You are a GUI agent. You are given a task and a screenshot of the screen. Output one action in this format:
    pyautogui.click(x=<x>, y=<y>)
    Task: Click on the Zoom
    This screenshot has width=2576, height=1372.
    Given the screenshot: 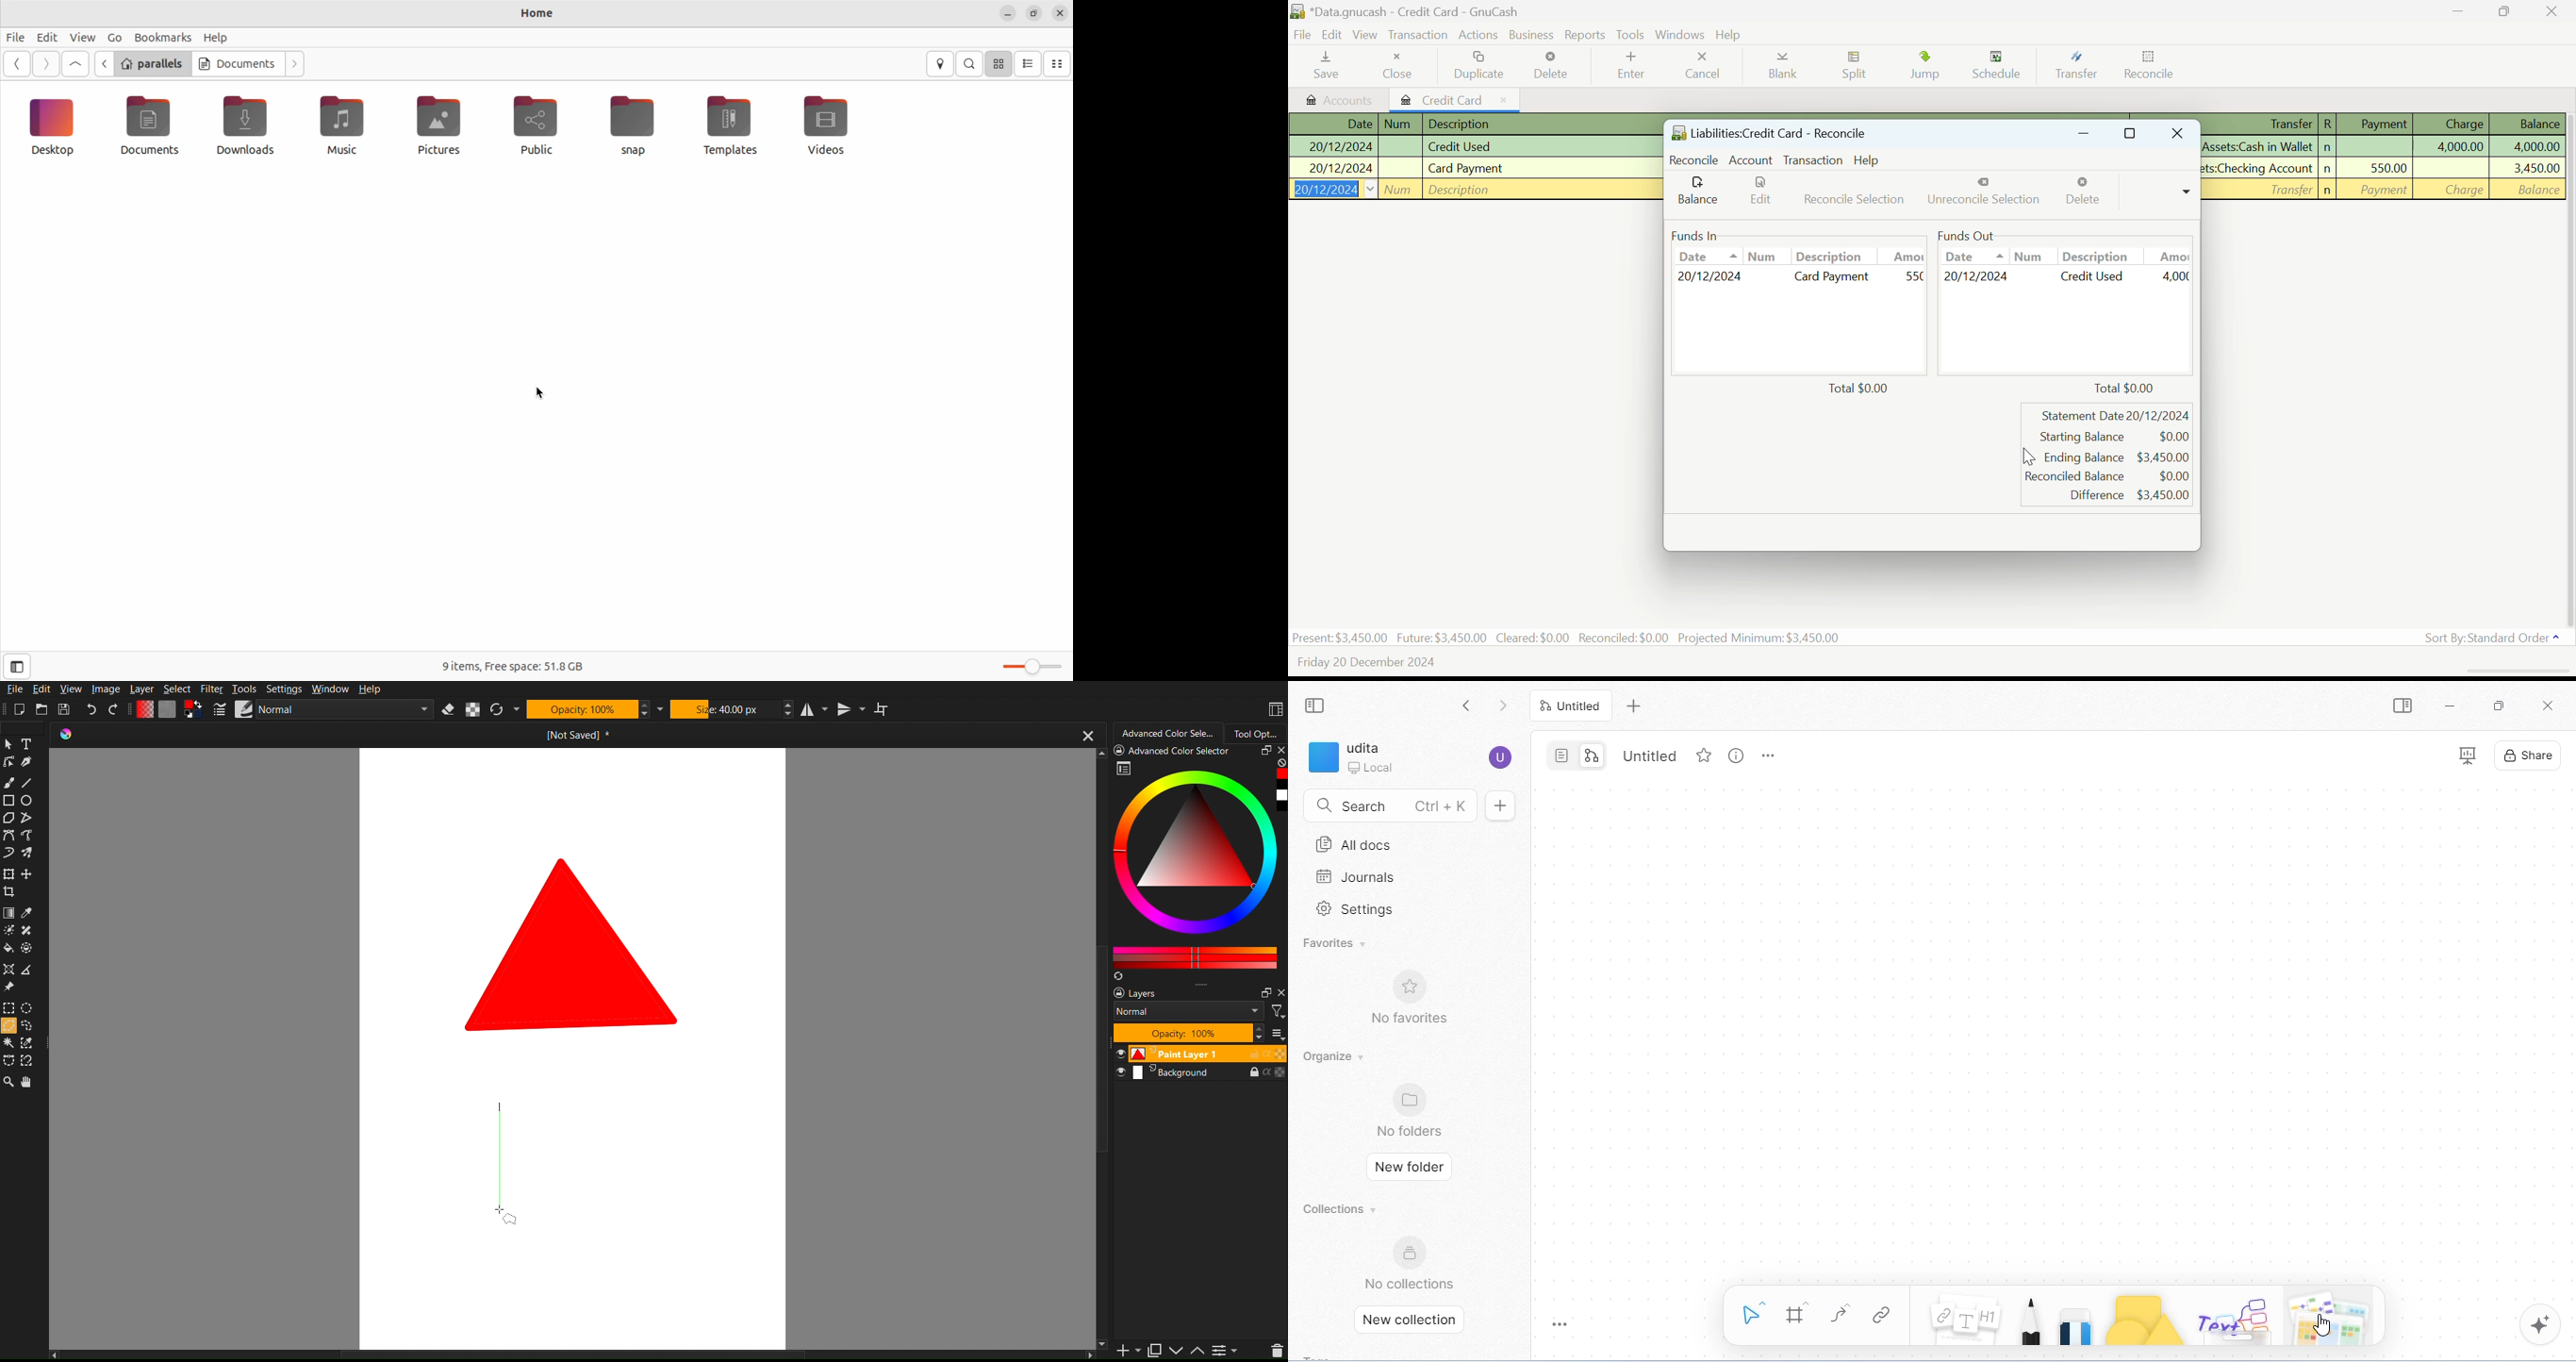 What is the action you would take?
    pyautogui.click(x=9, y=1083)
    